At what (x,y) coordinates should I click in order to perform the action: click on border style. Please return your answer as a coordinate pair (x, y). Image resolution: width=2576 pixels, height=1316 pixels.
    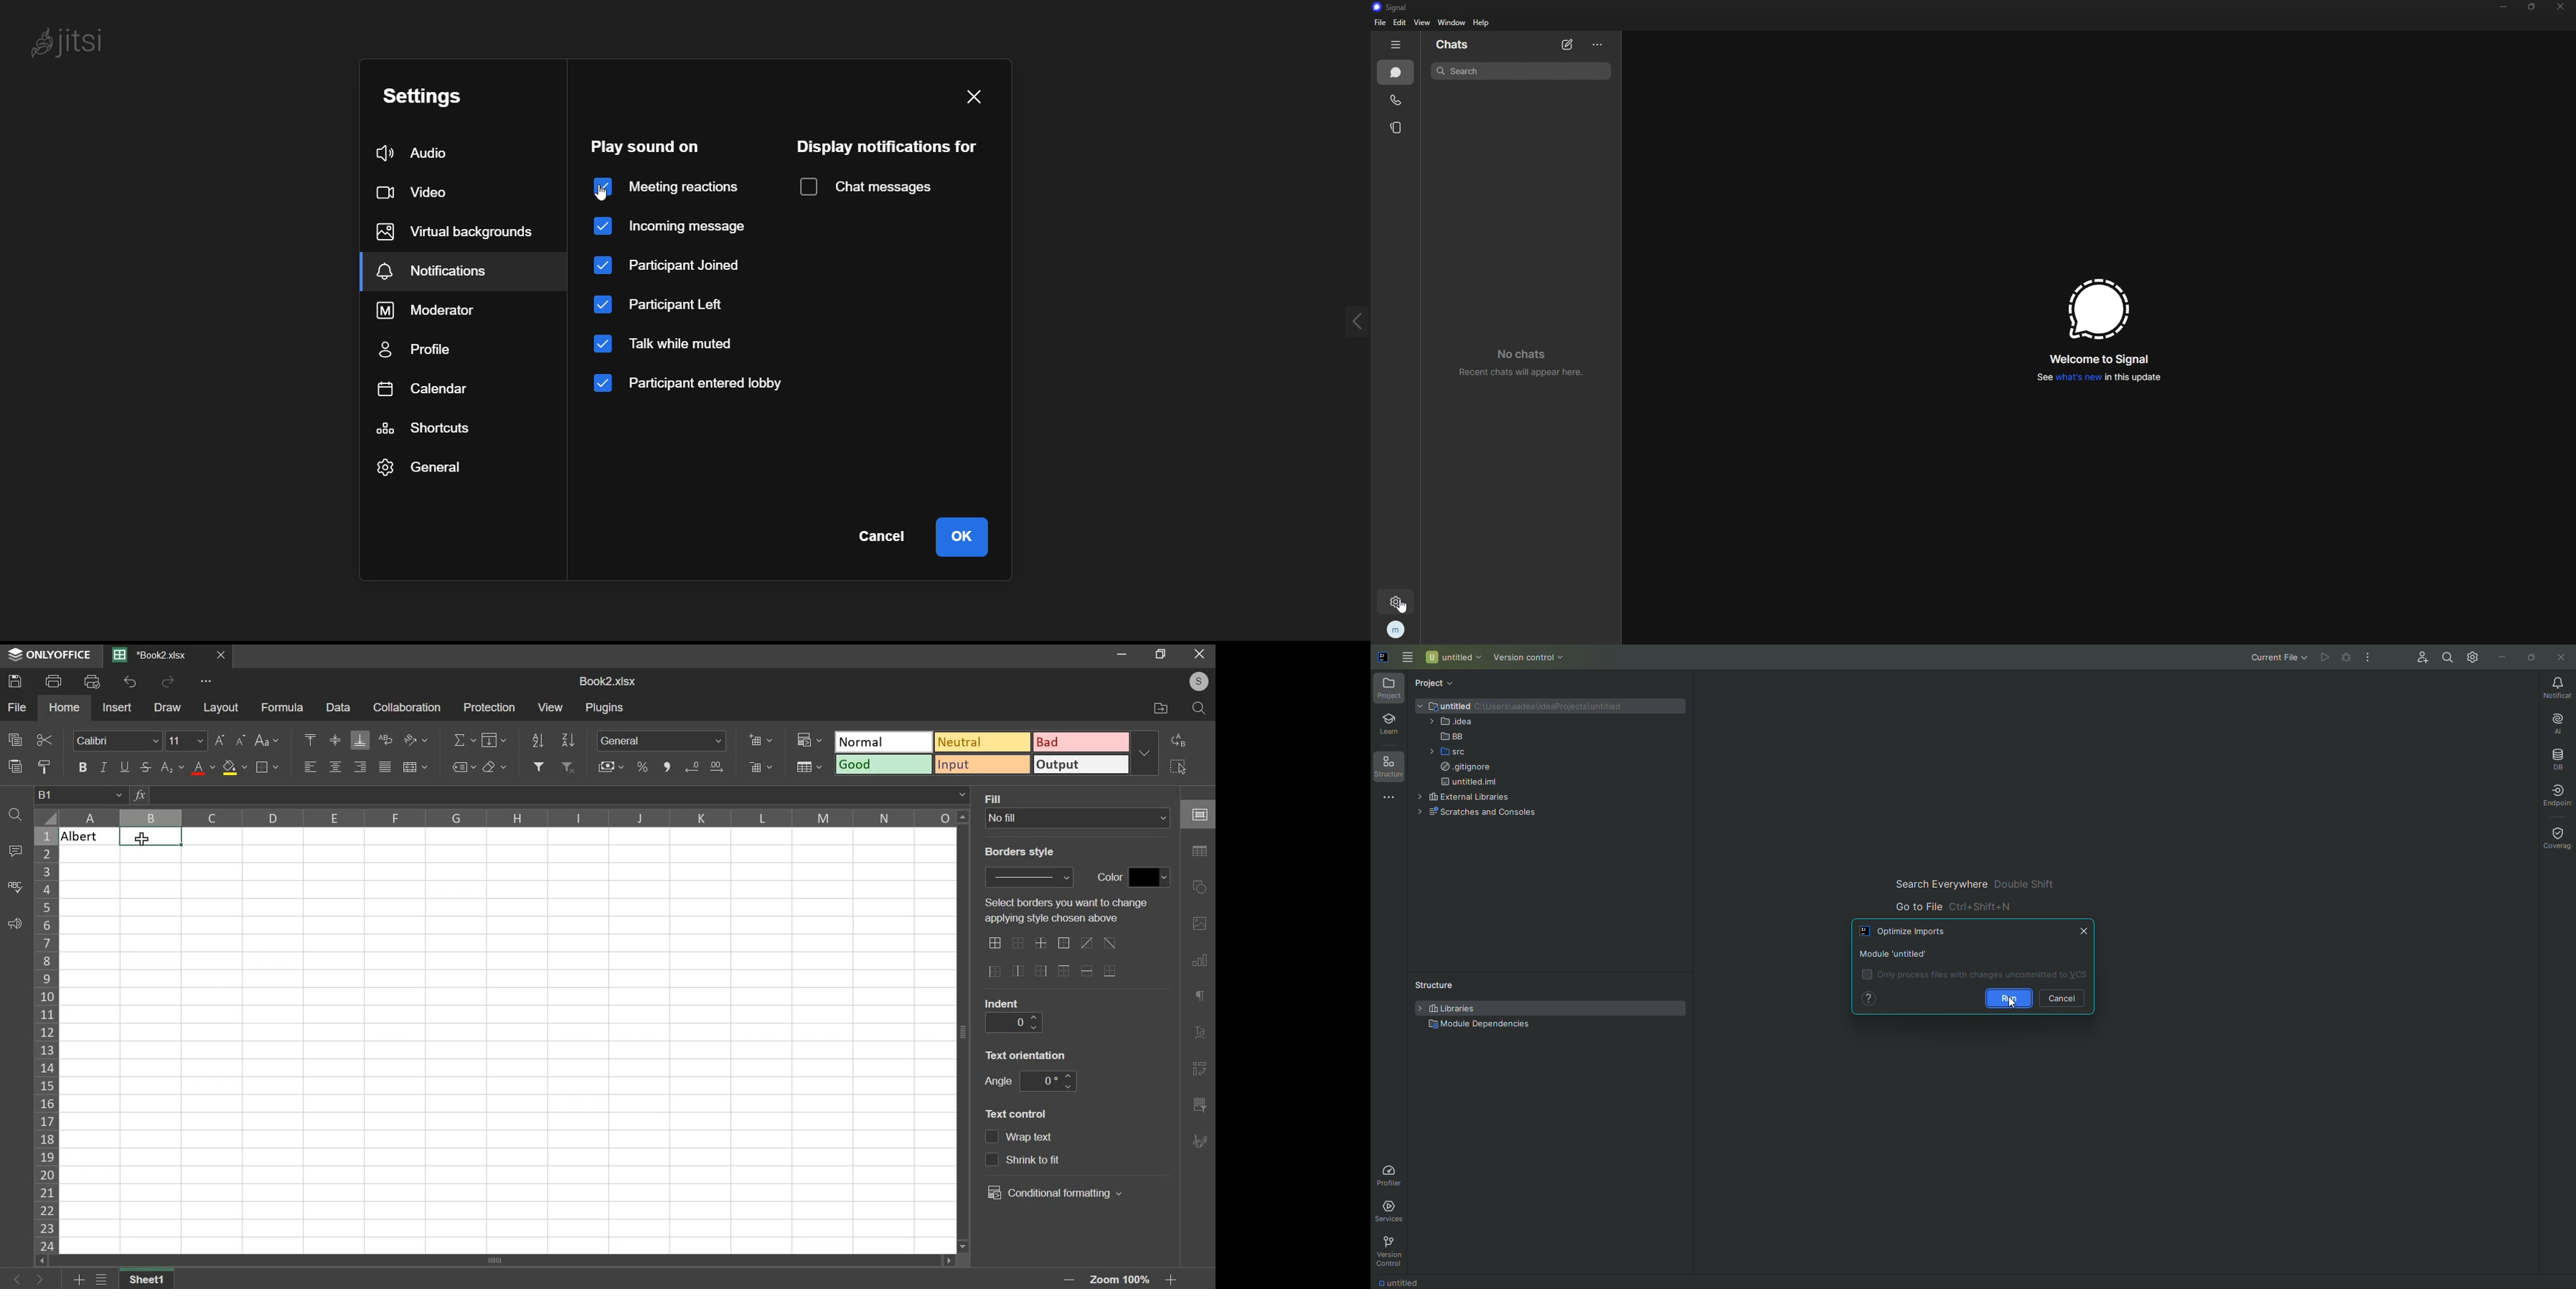
    Looking at the image, I should click on (1035, 878).